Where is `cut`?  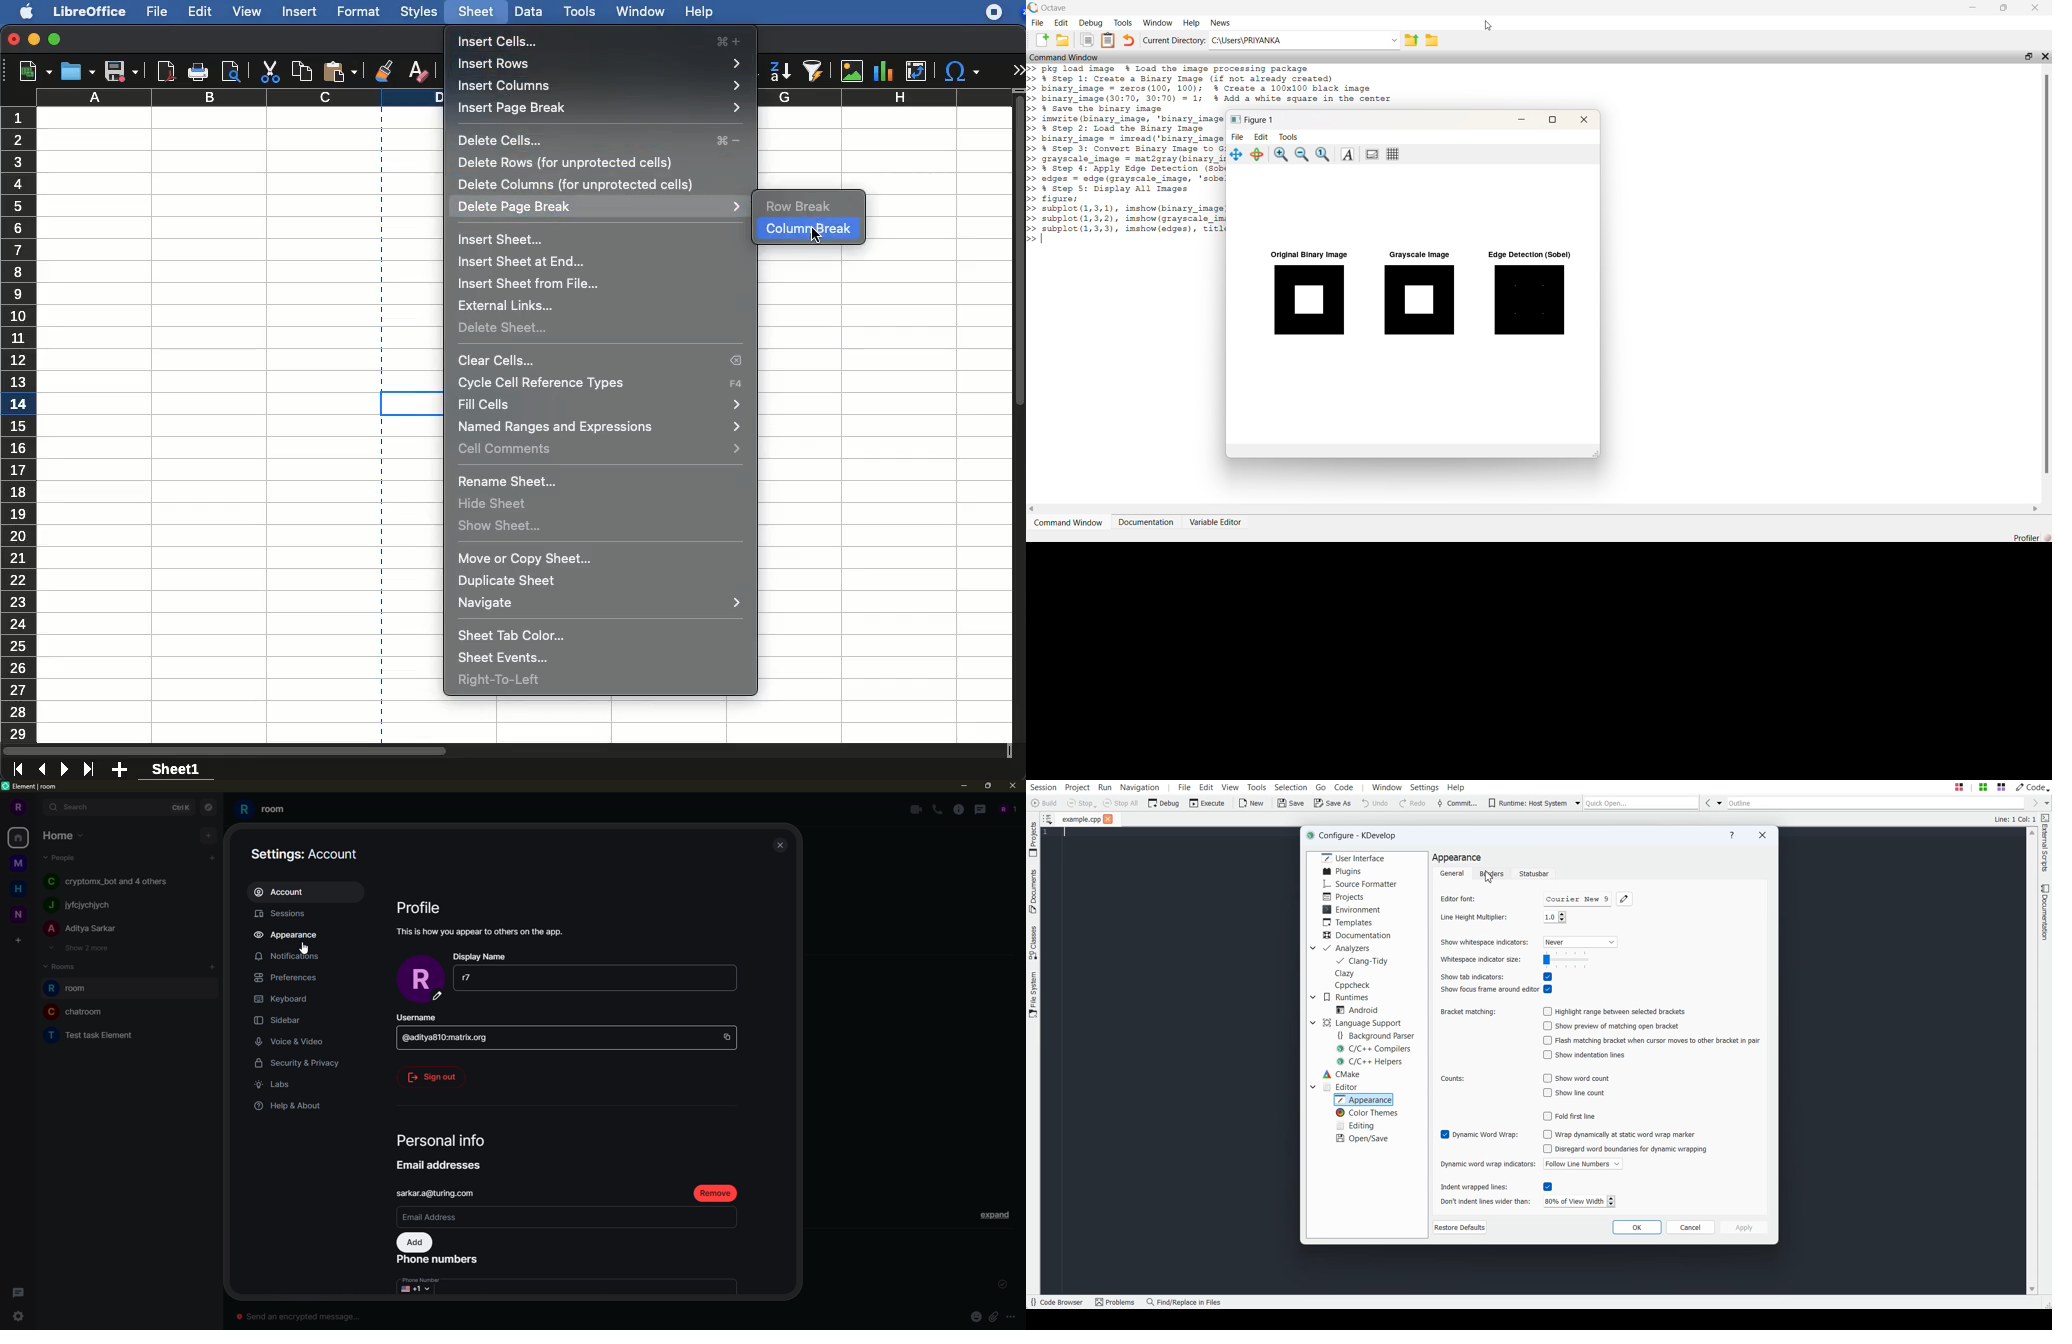
cut is located at coordinates (269, 73).